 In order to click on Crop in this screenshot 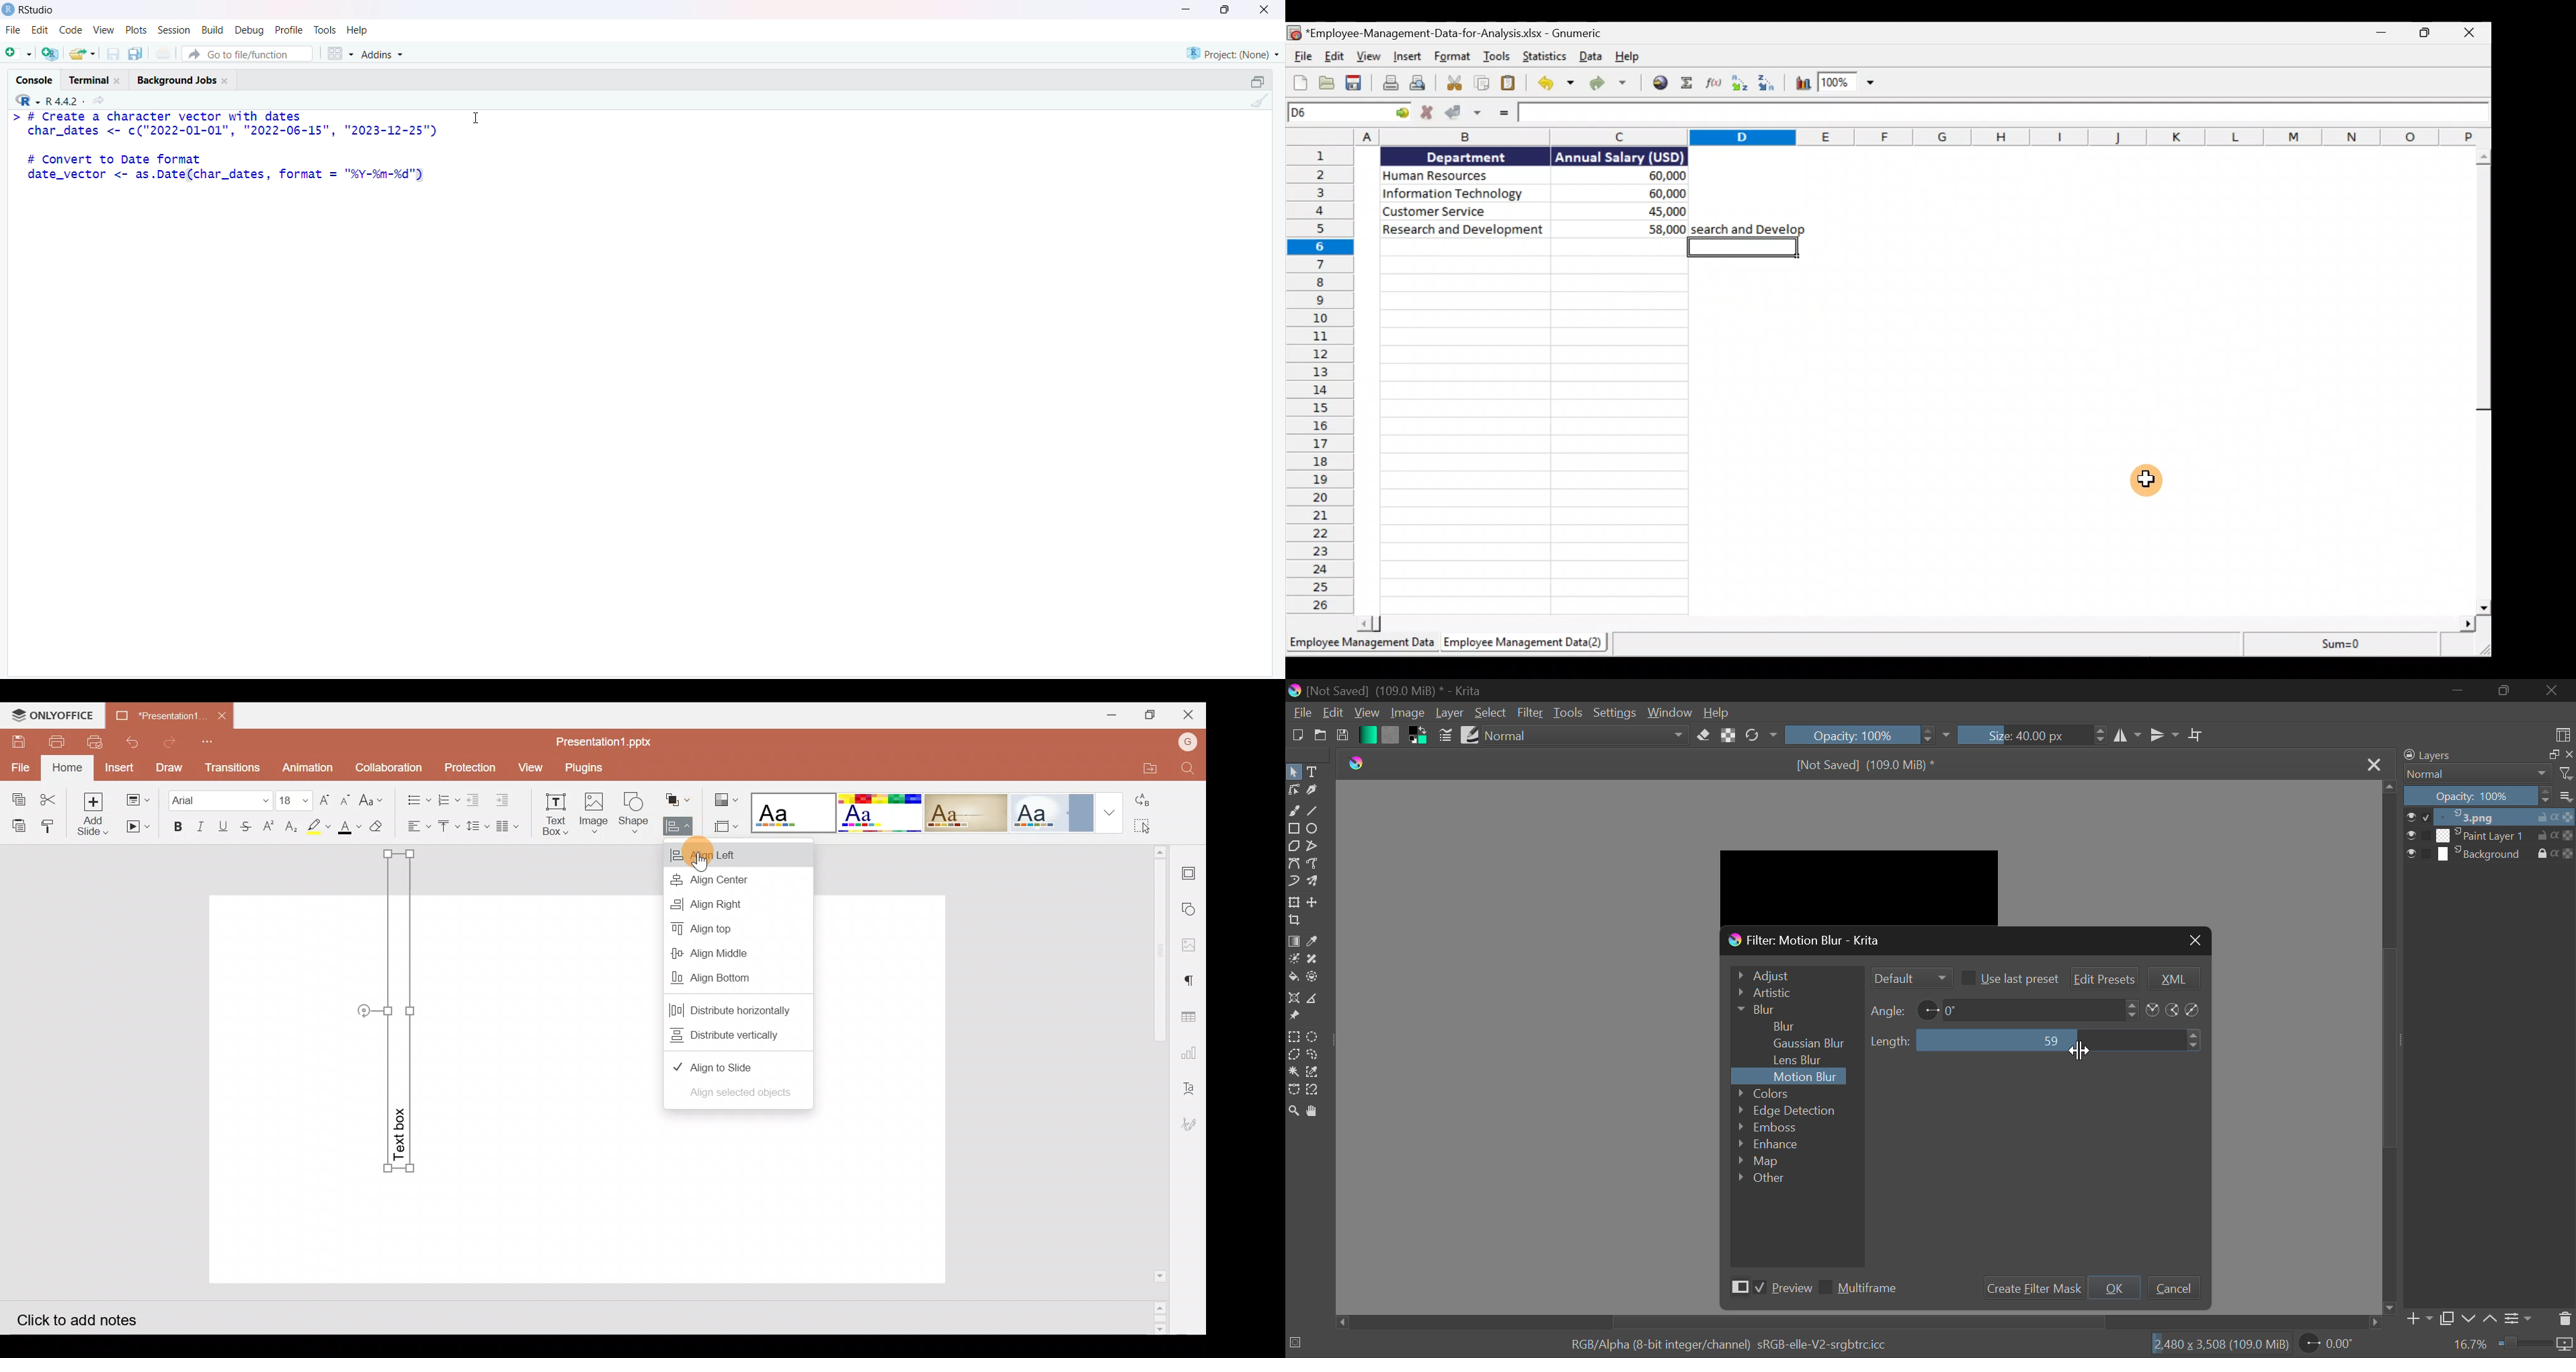, I will do `click(1295, 921)`.